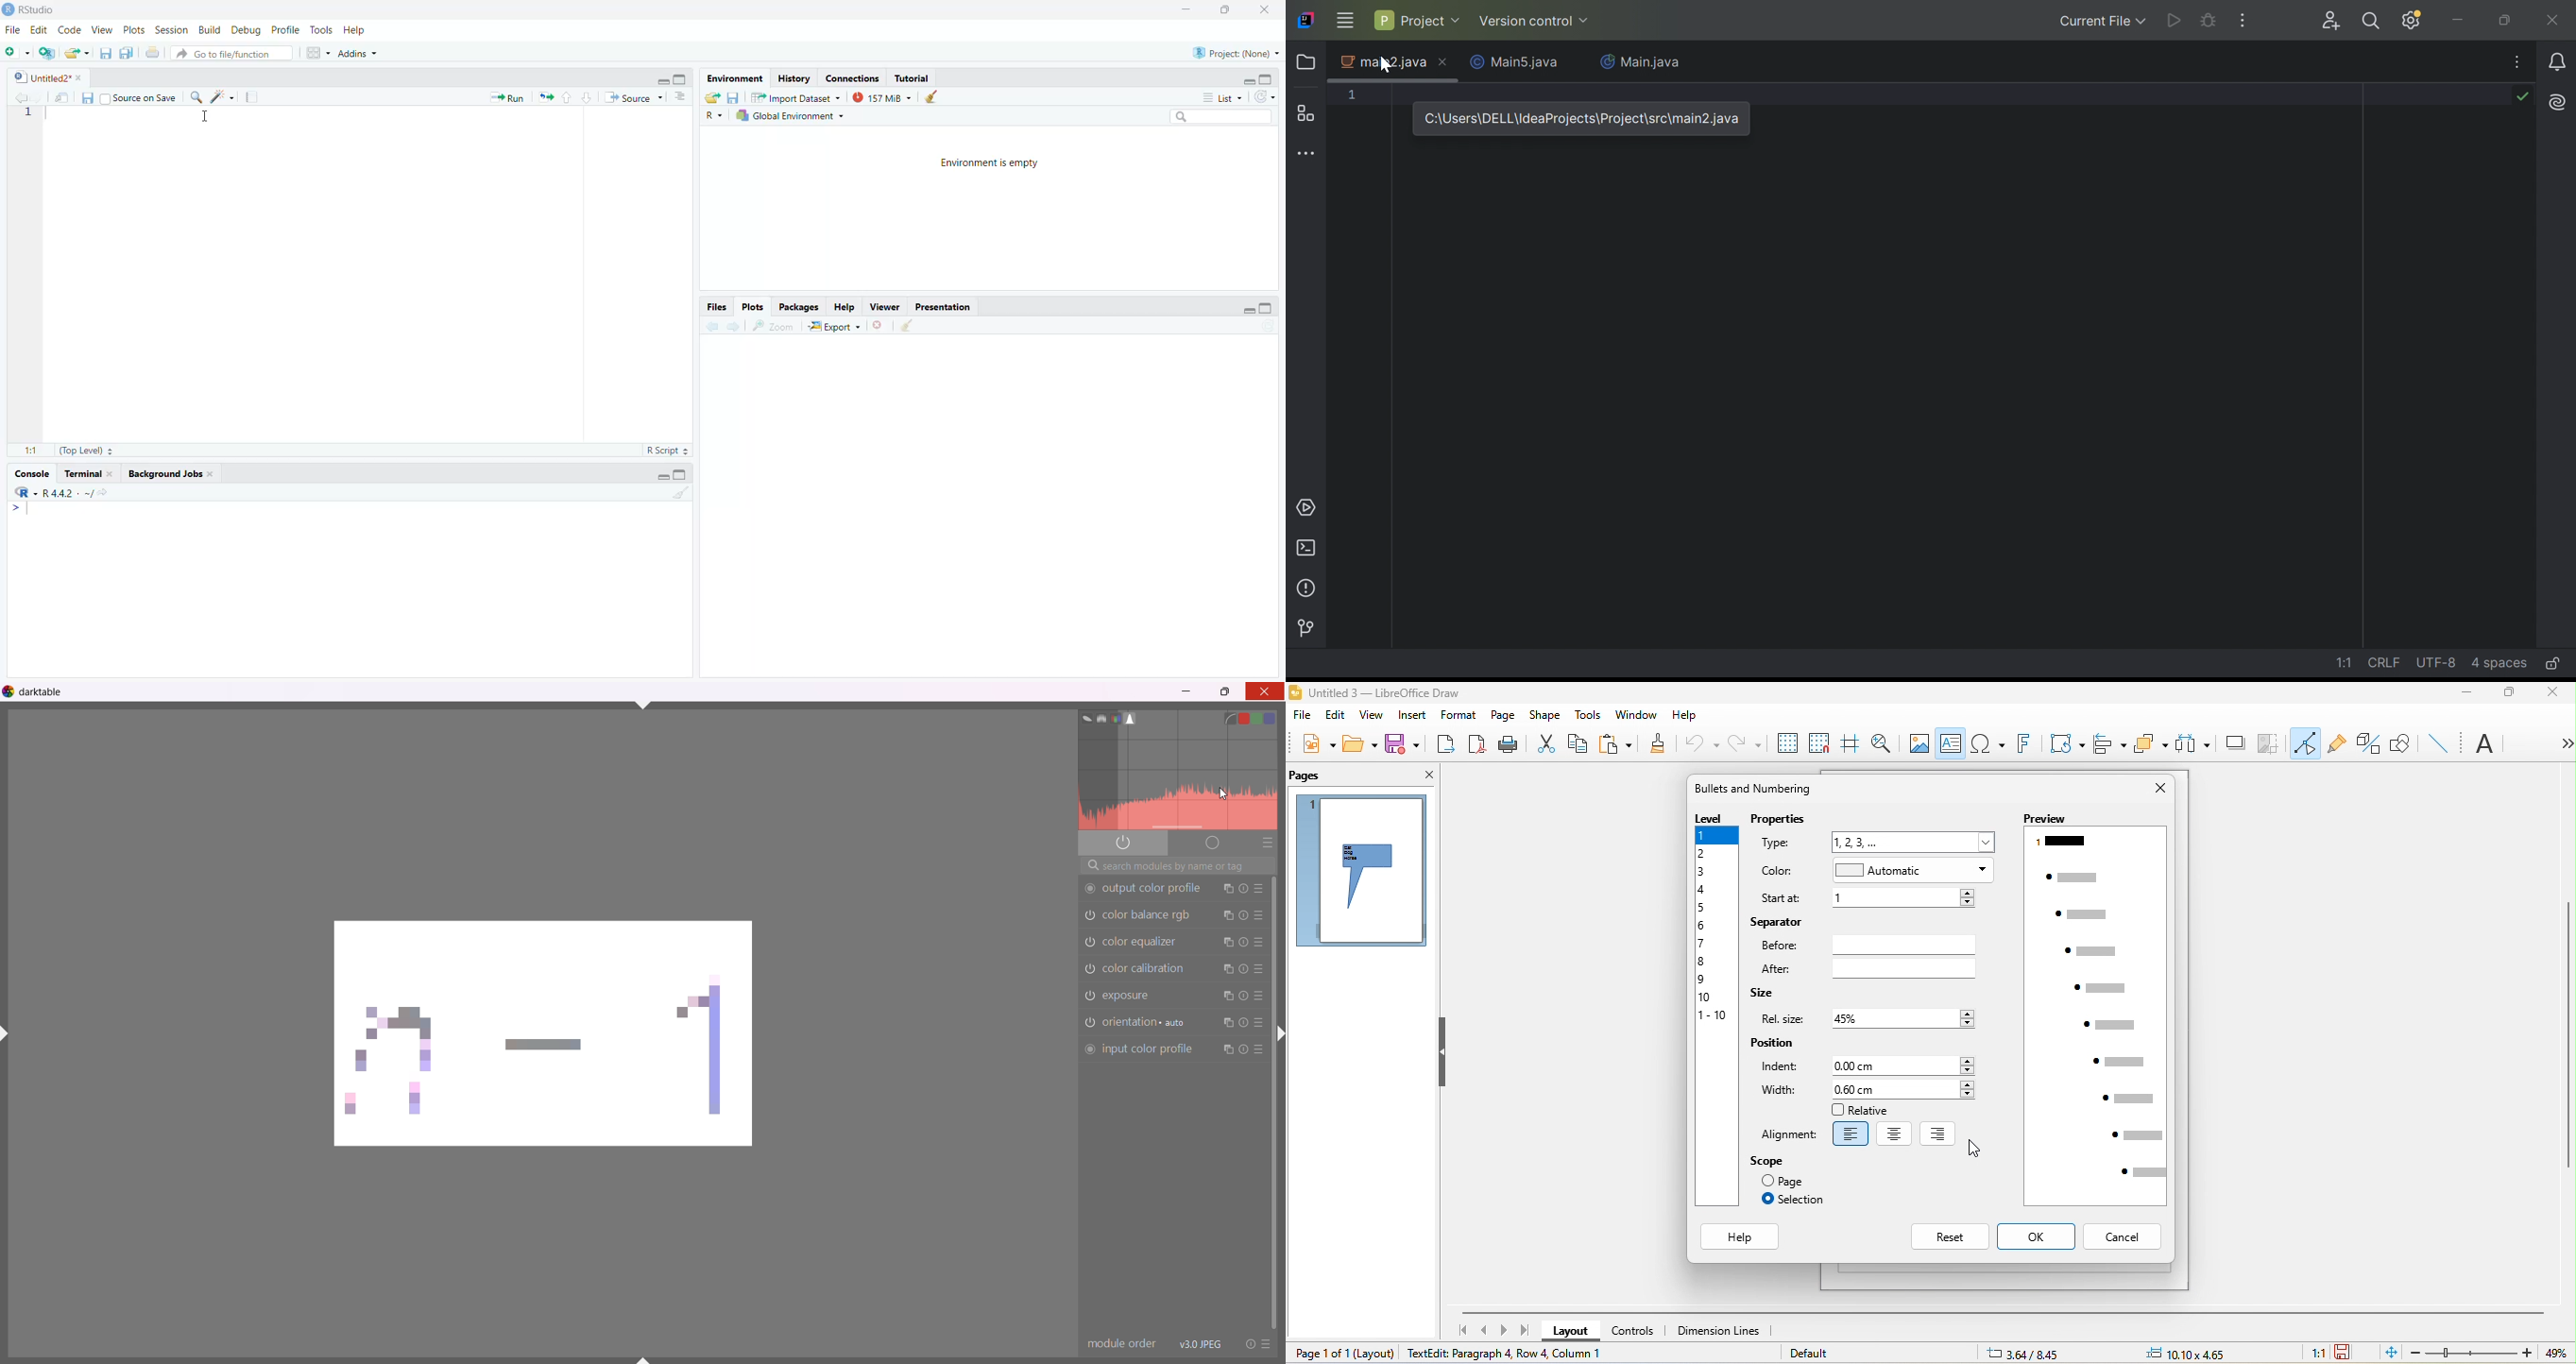 The image size is (2576, 1372). I want to click on maximize, so click(1227, 10).